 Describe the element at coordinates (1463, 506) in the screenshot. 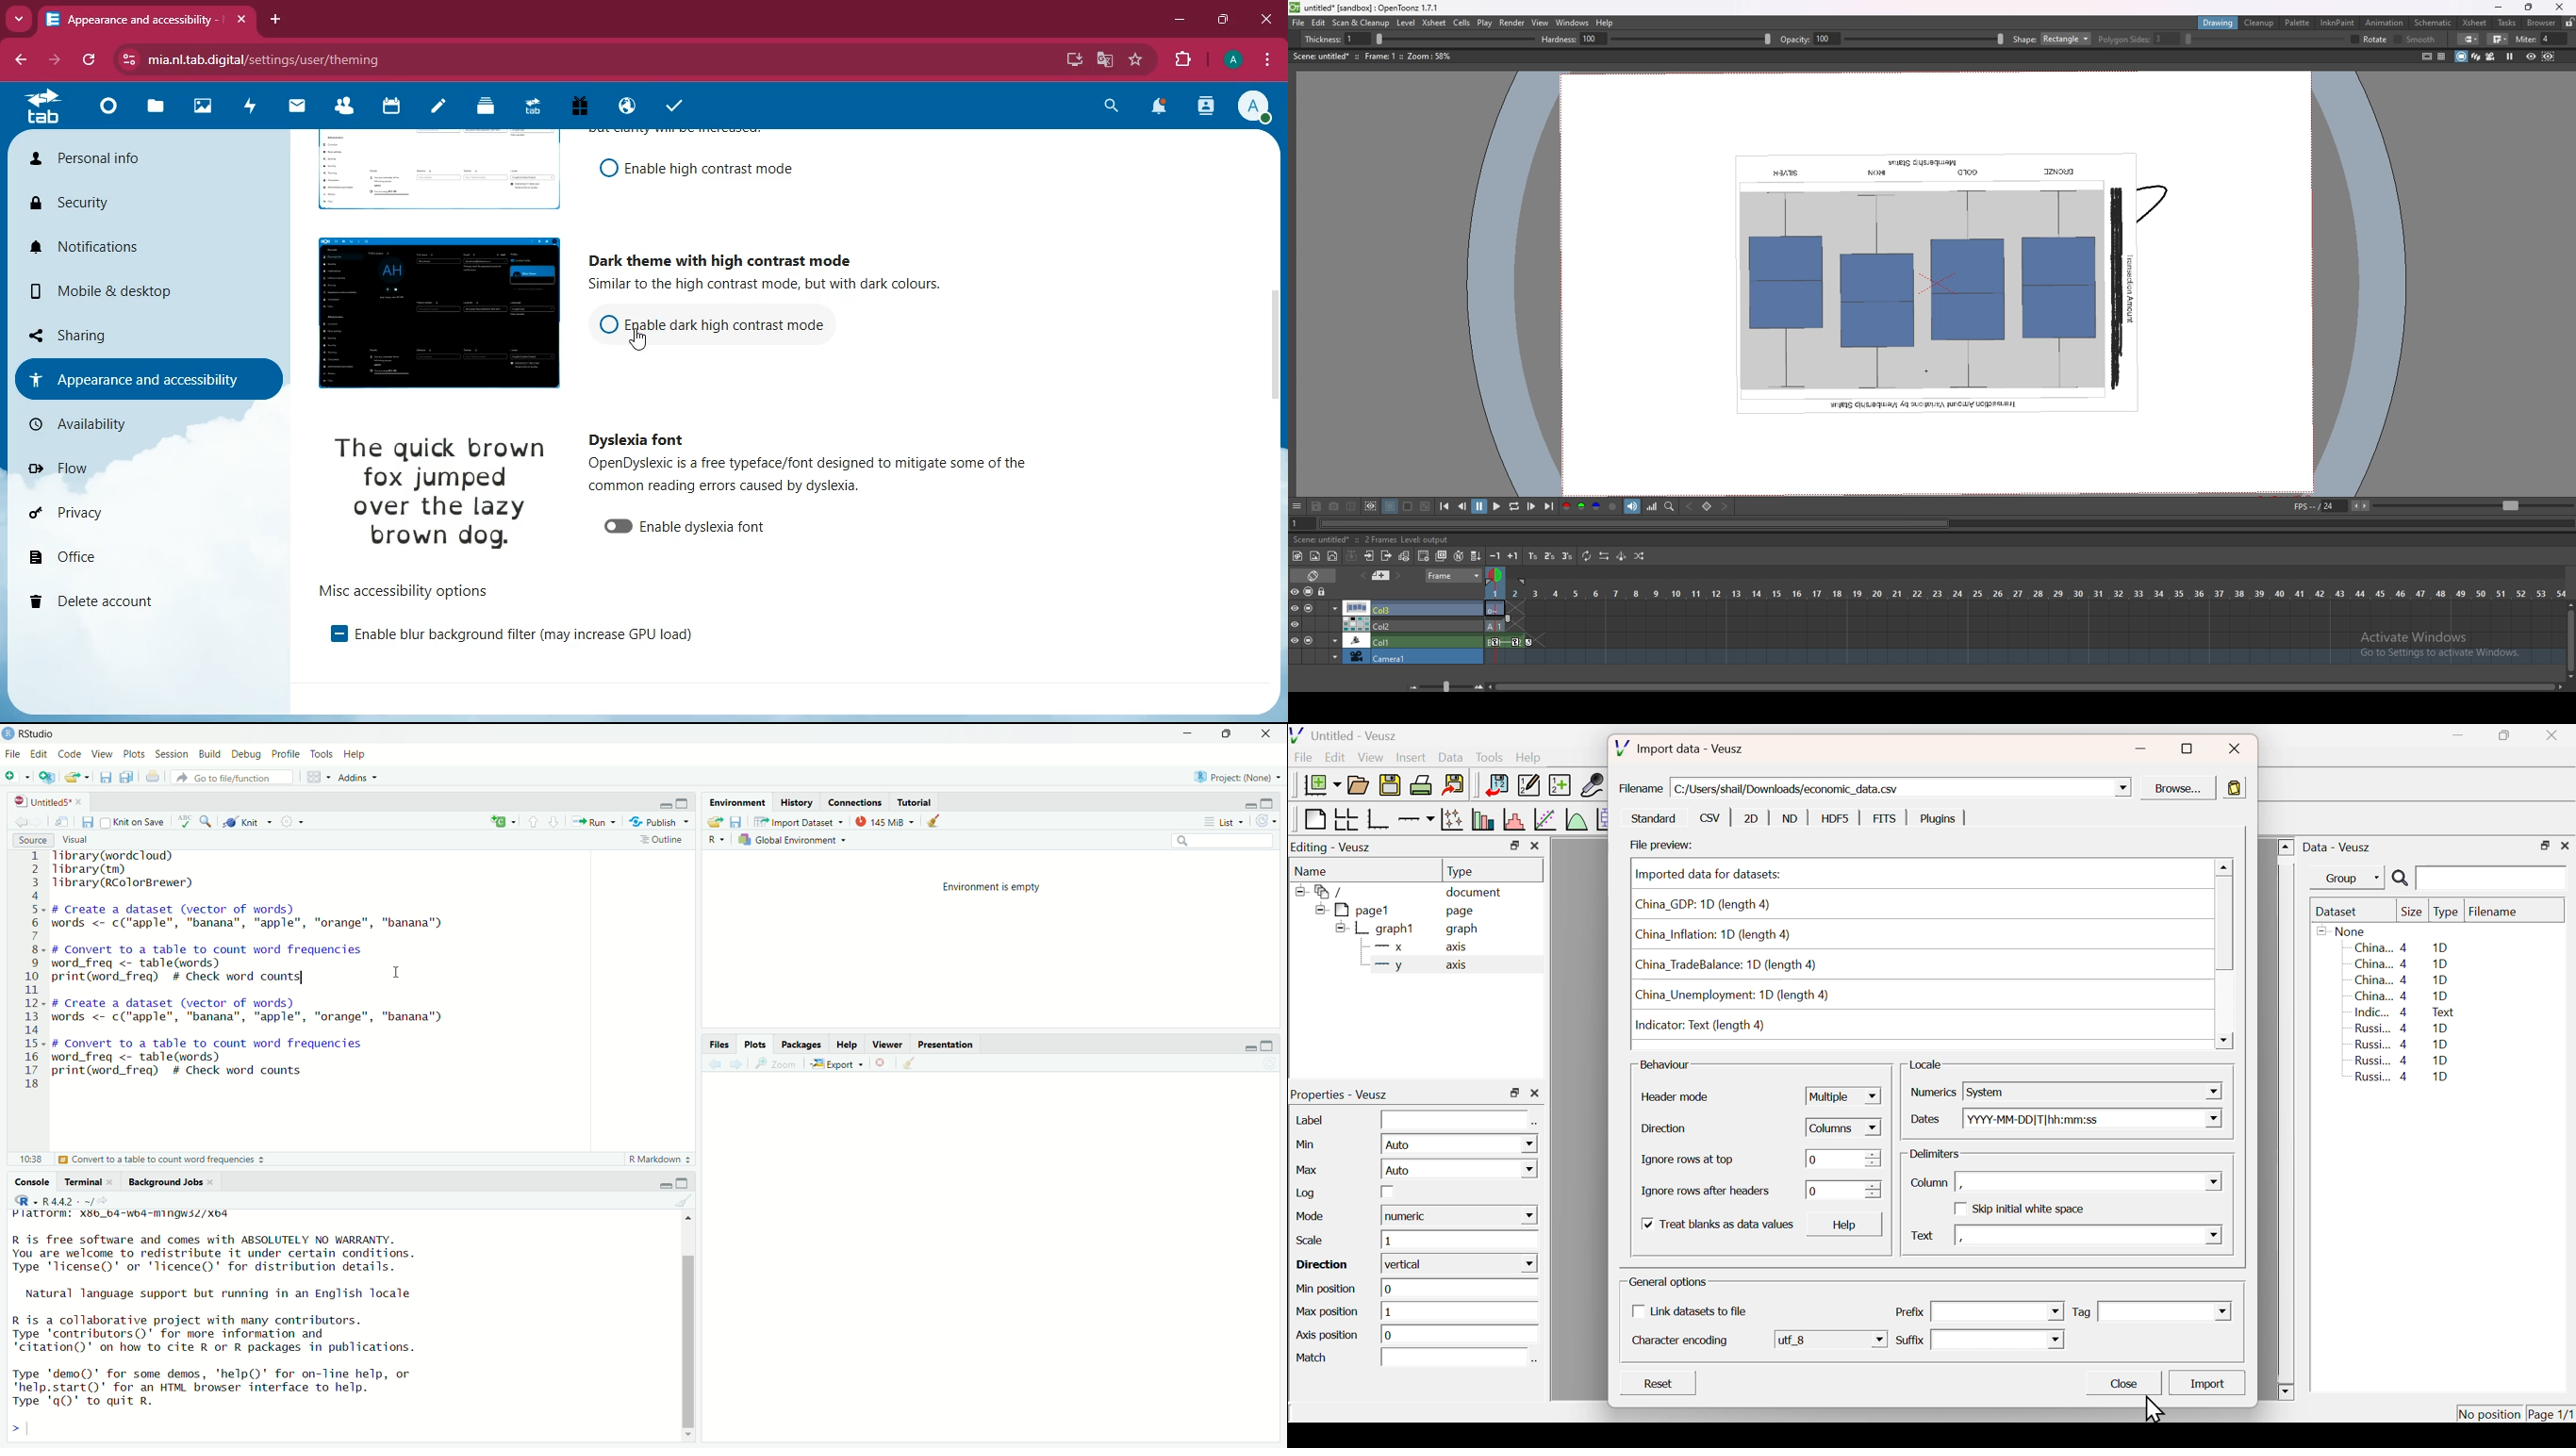

I see `previous frame` at that location.